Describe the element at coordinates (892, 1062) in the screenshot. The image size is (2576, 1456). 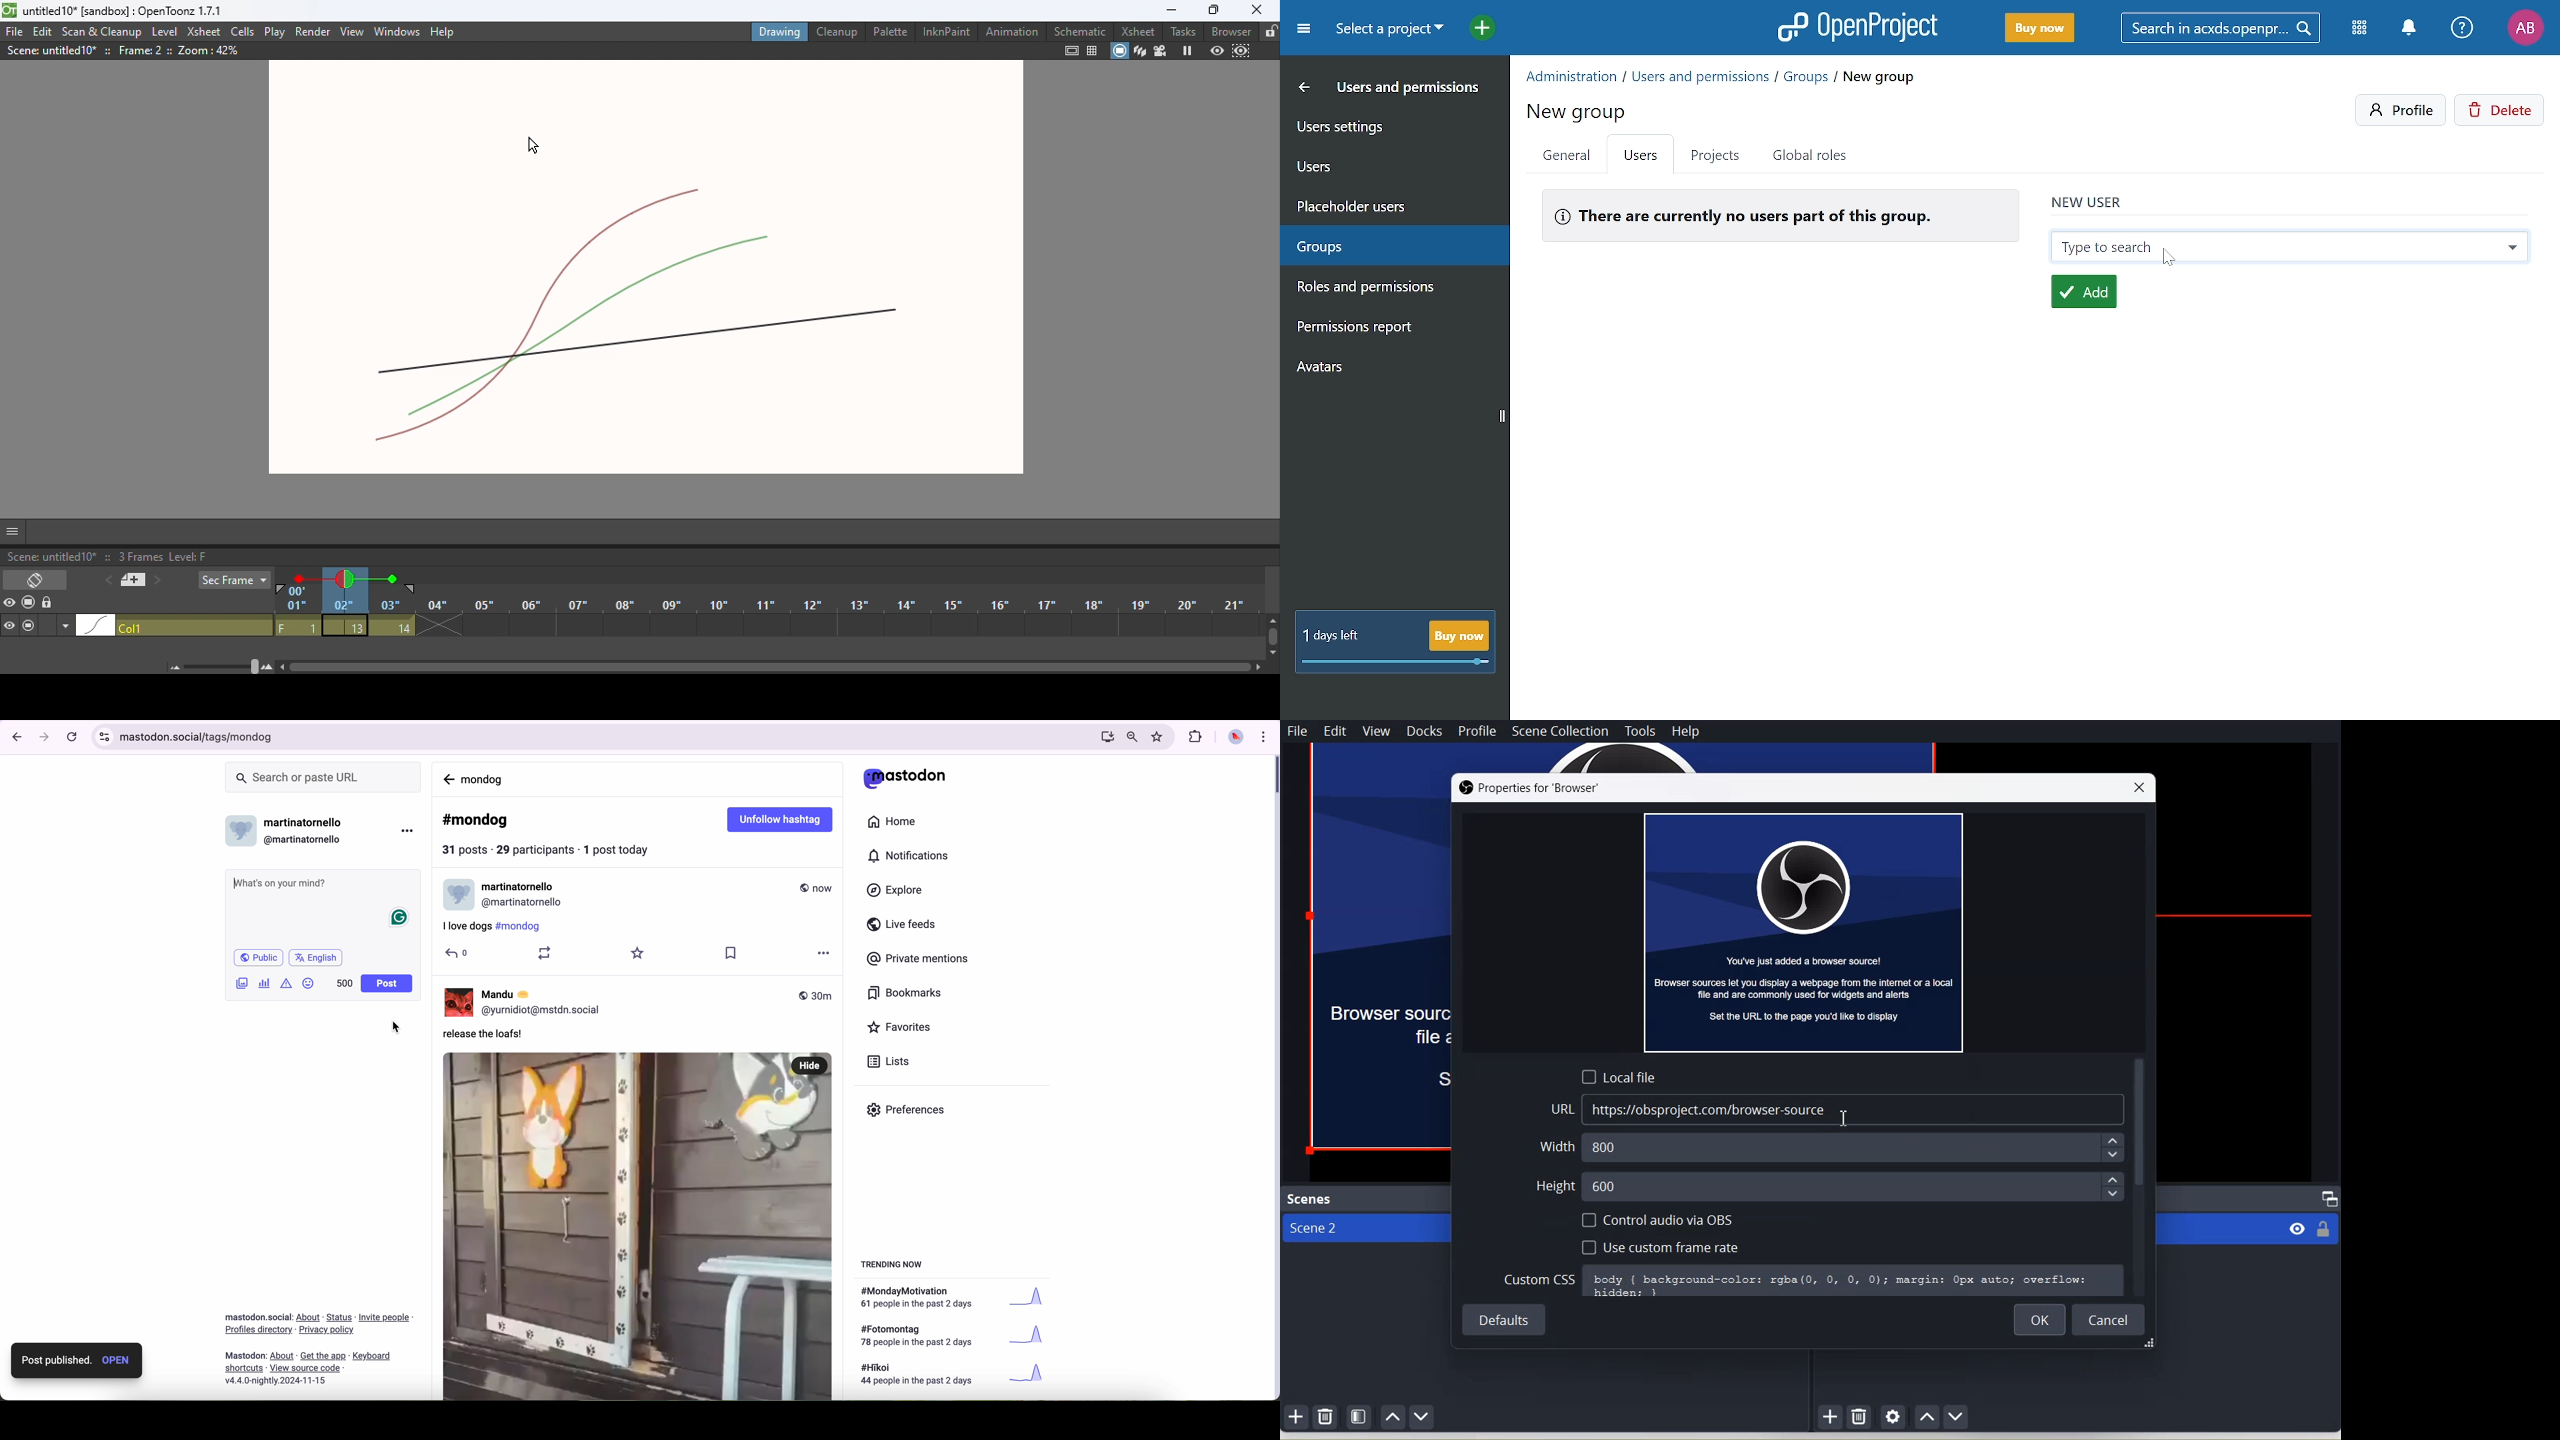
I see `lists` at that location.